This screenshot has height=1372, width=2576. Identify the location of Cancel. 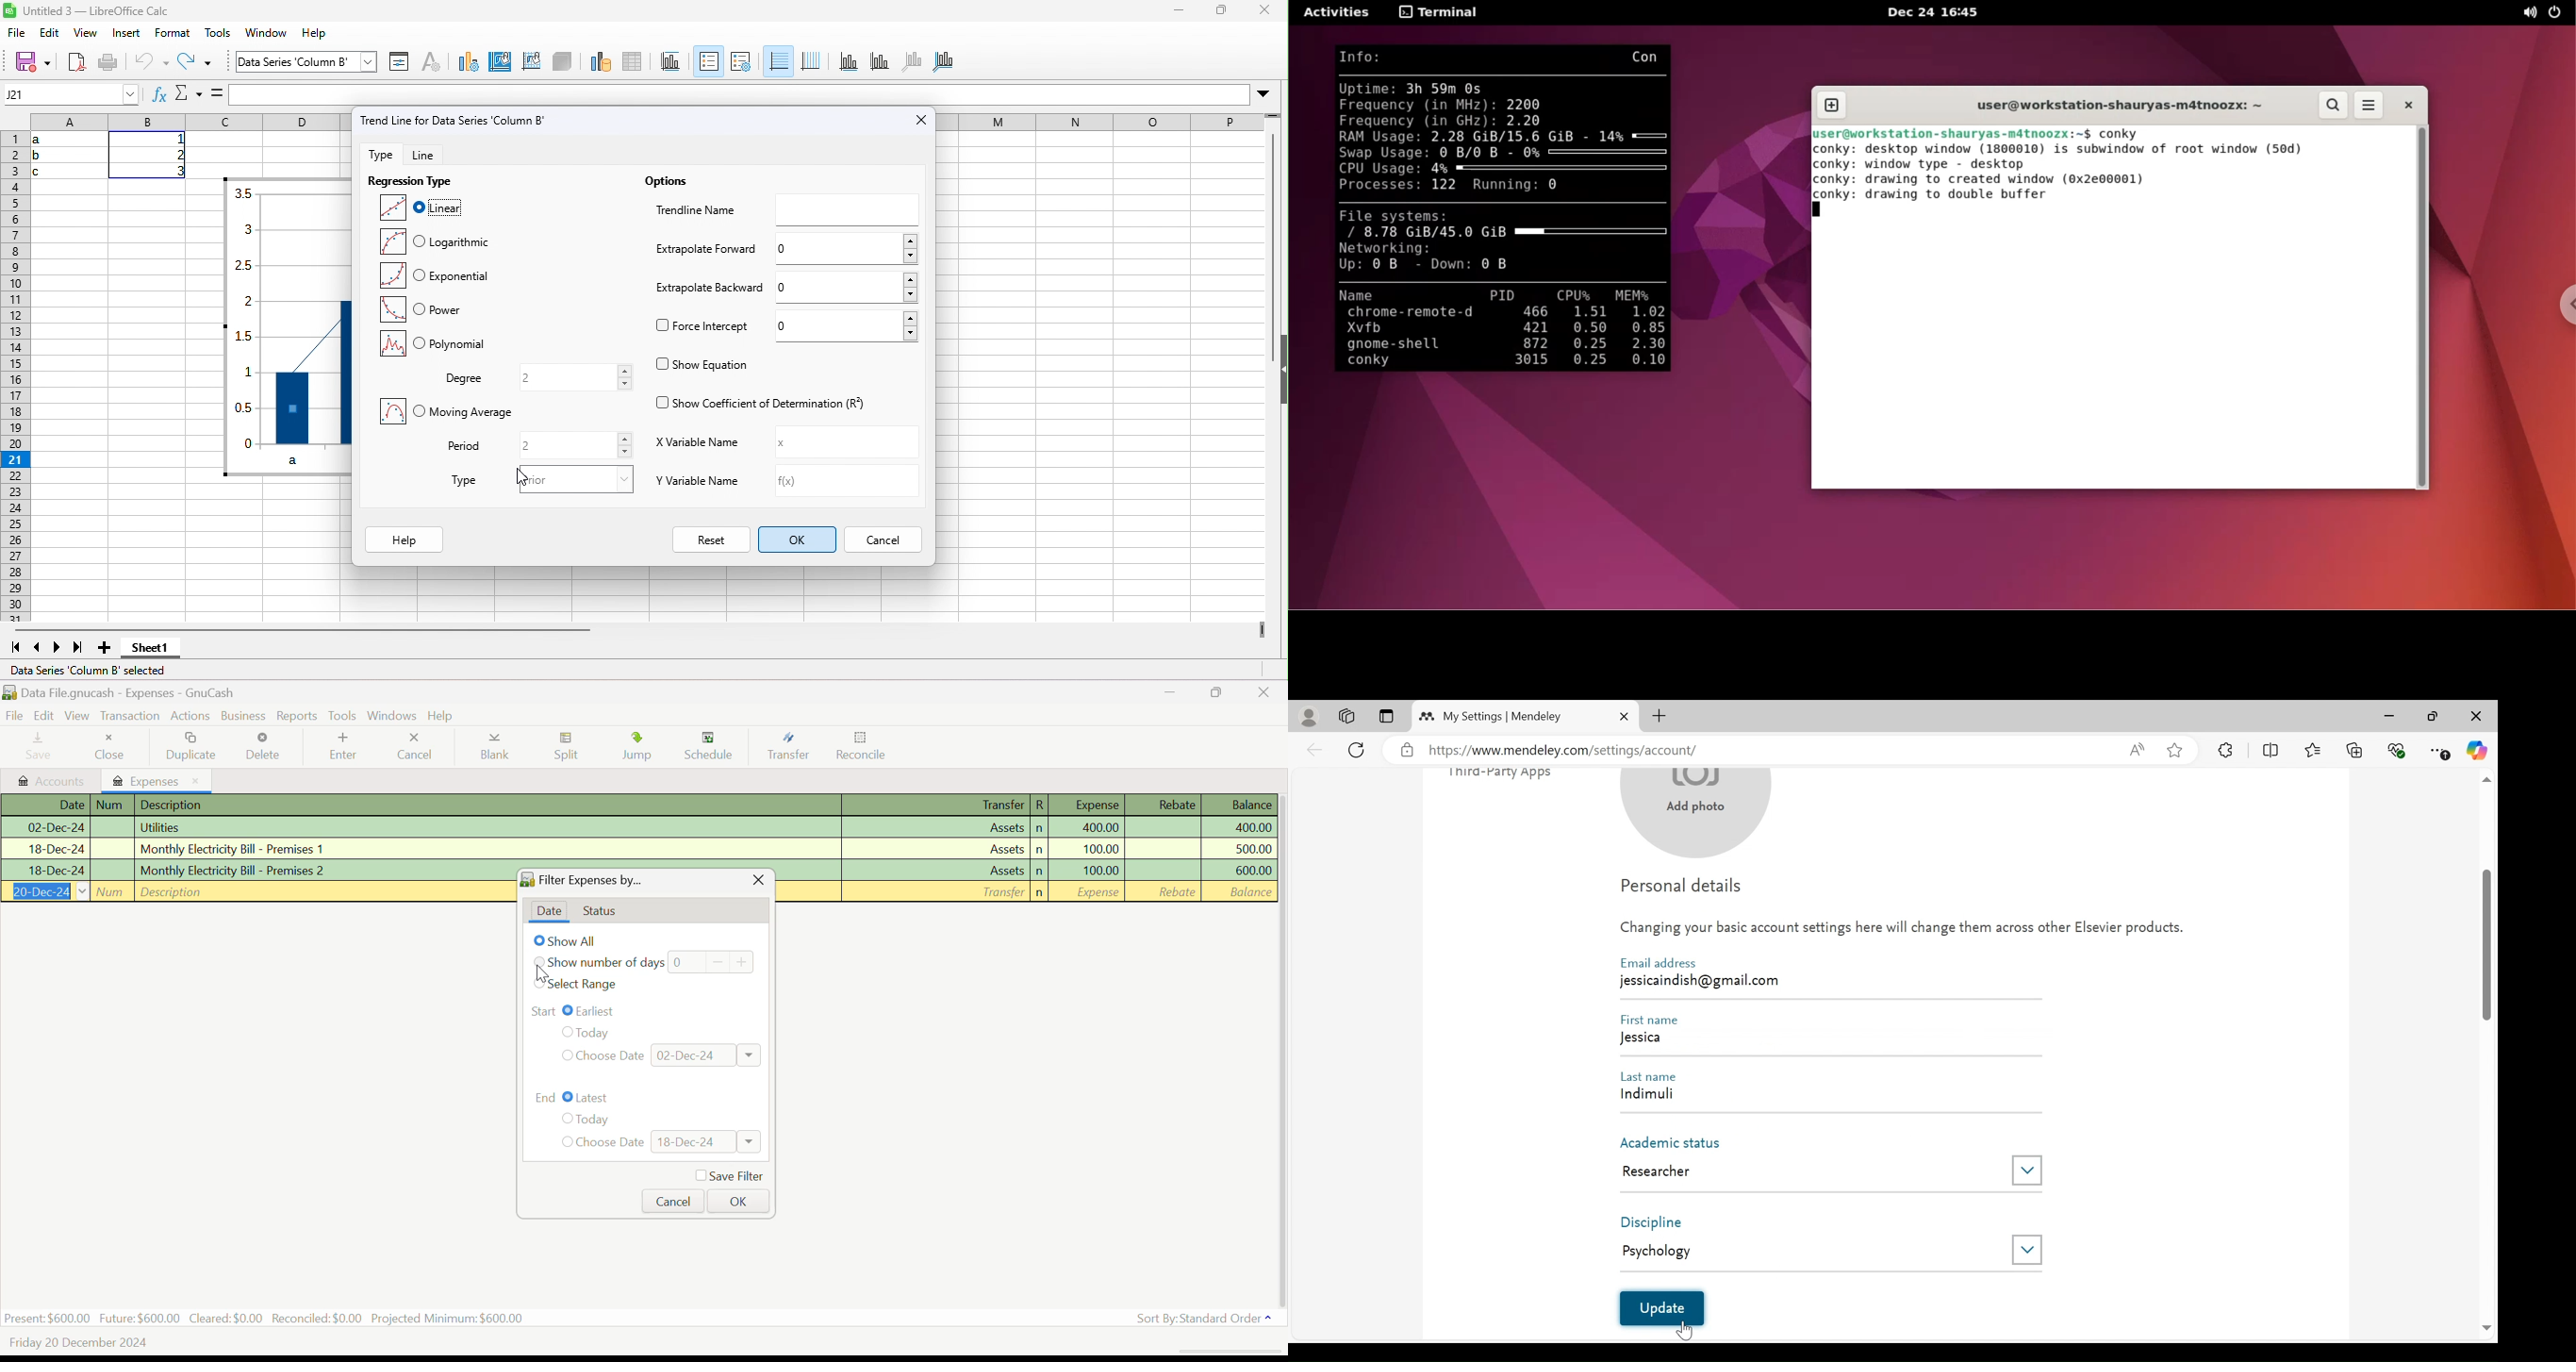
(418, 748).